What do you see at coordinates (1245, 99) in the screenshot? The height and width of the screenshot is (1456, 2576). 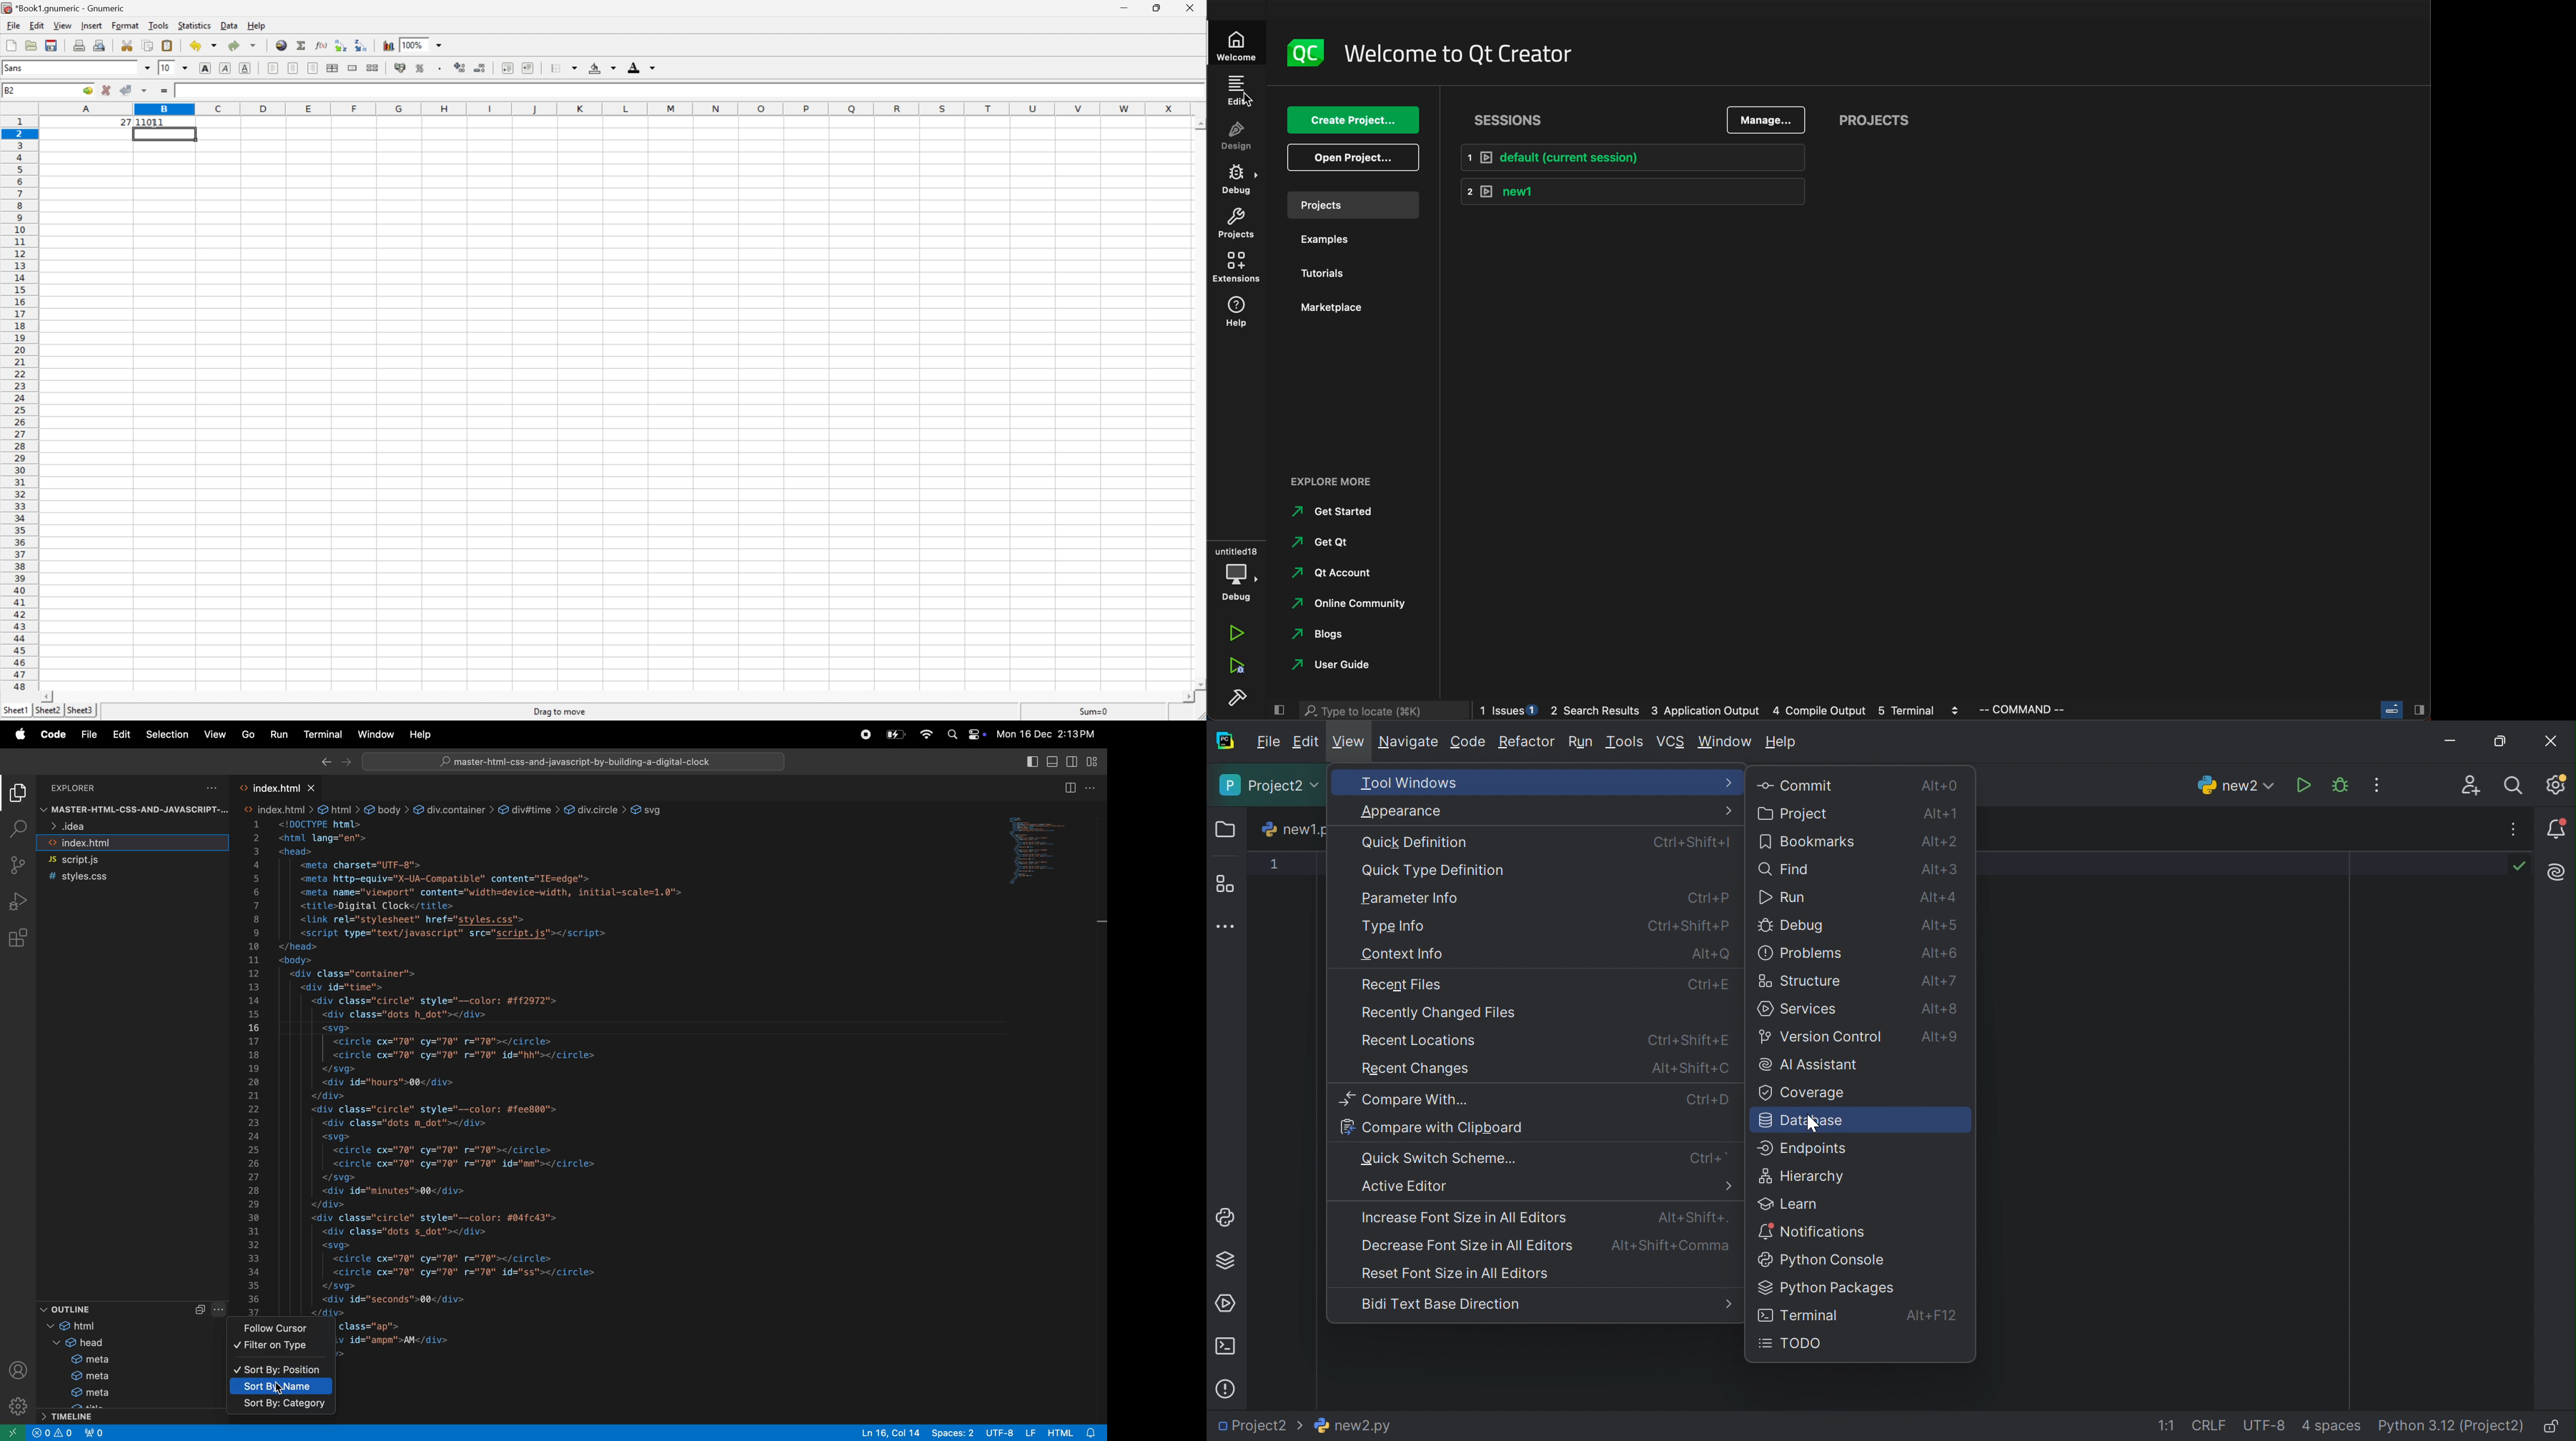 I see `cursor` at bounding box center [1245, 99].